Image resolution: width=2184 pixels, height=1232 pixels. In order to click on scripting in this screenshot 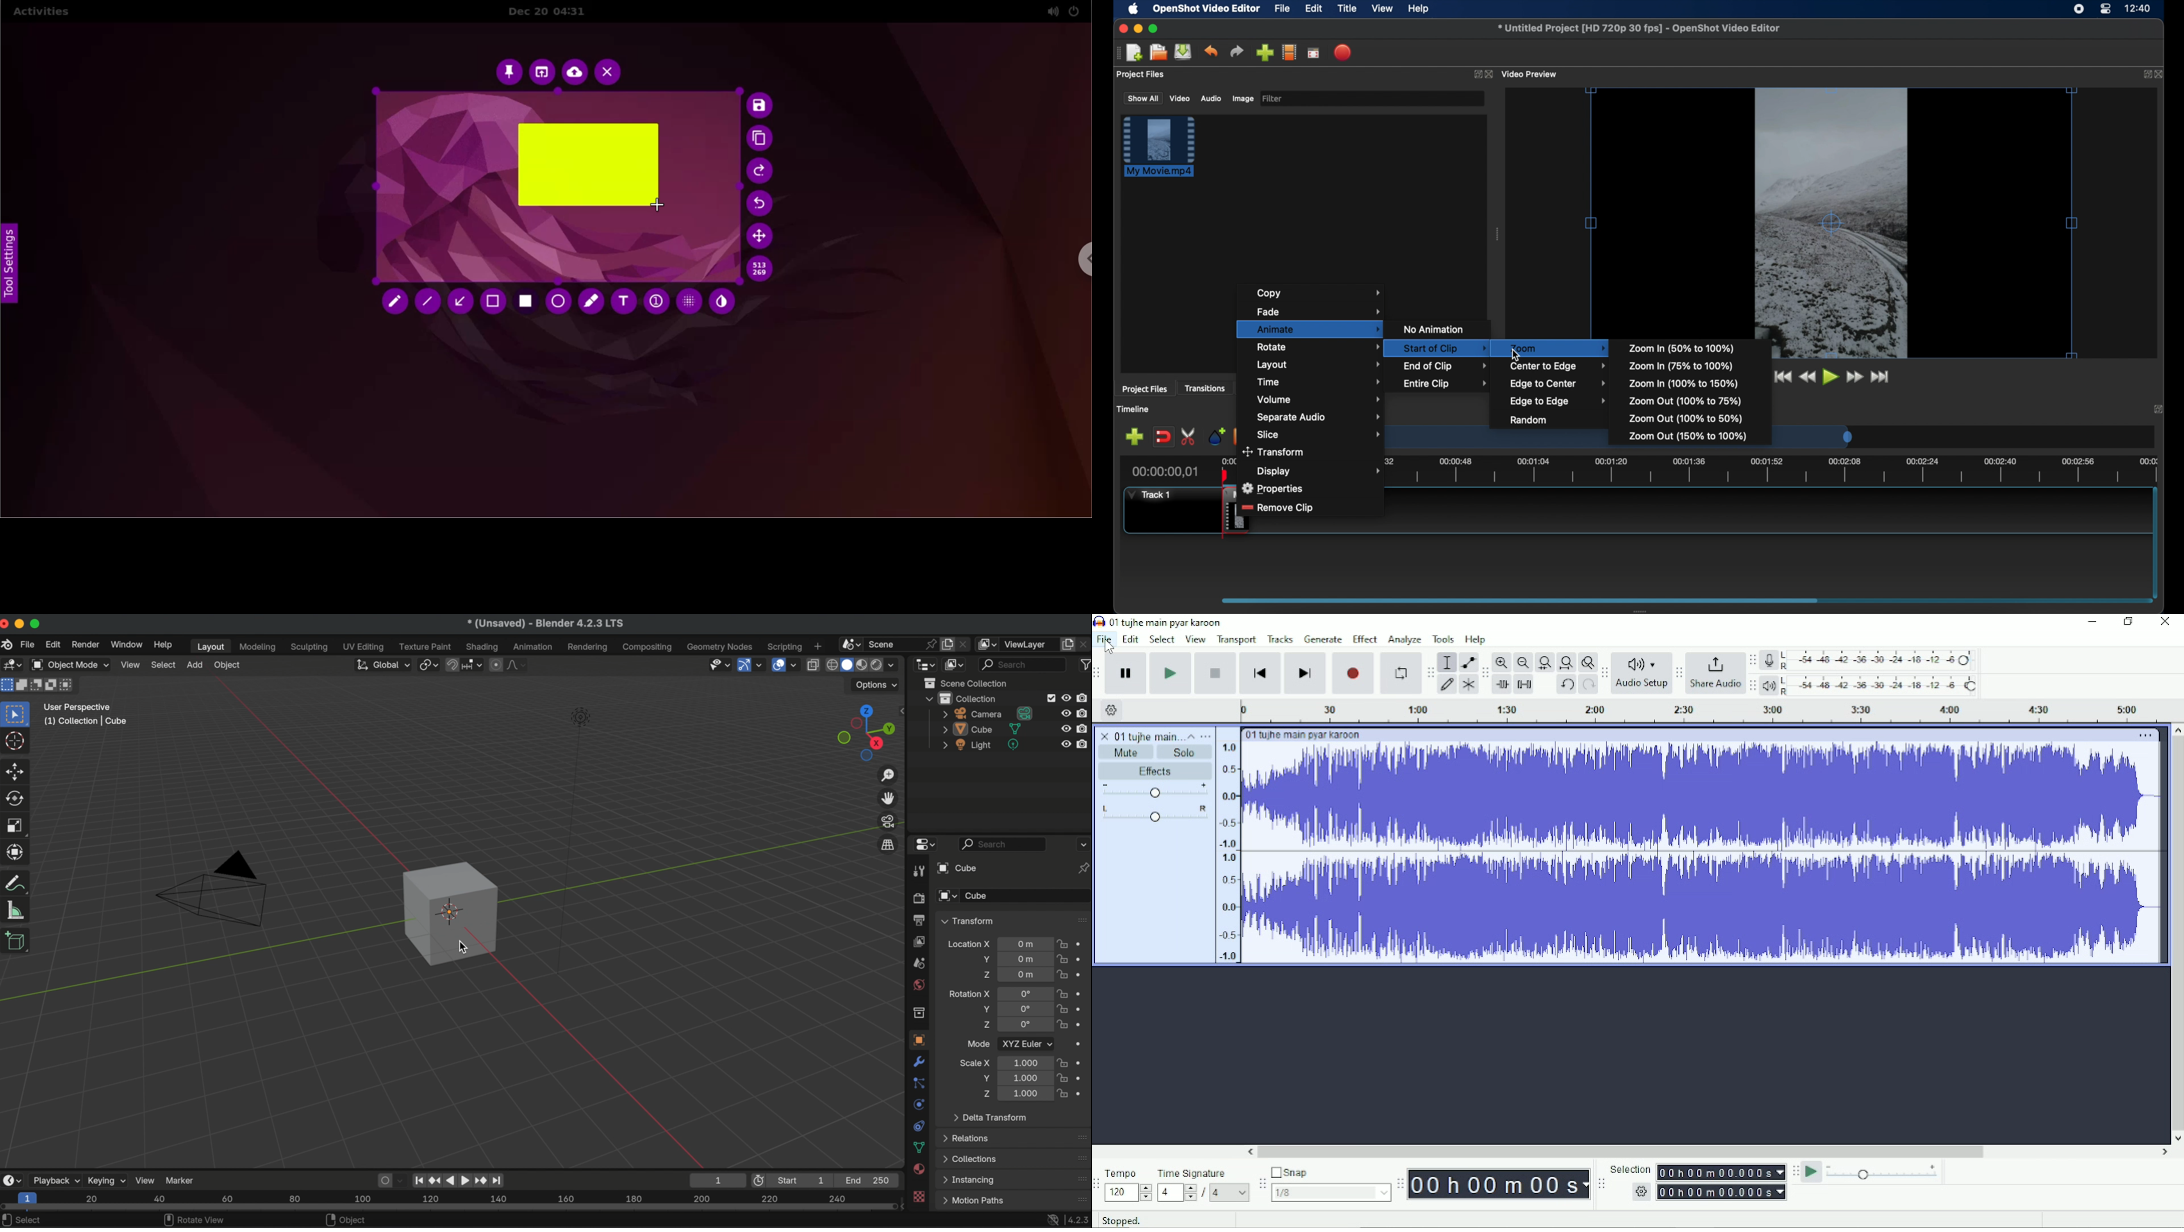, I will do `click(783, 646)`.